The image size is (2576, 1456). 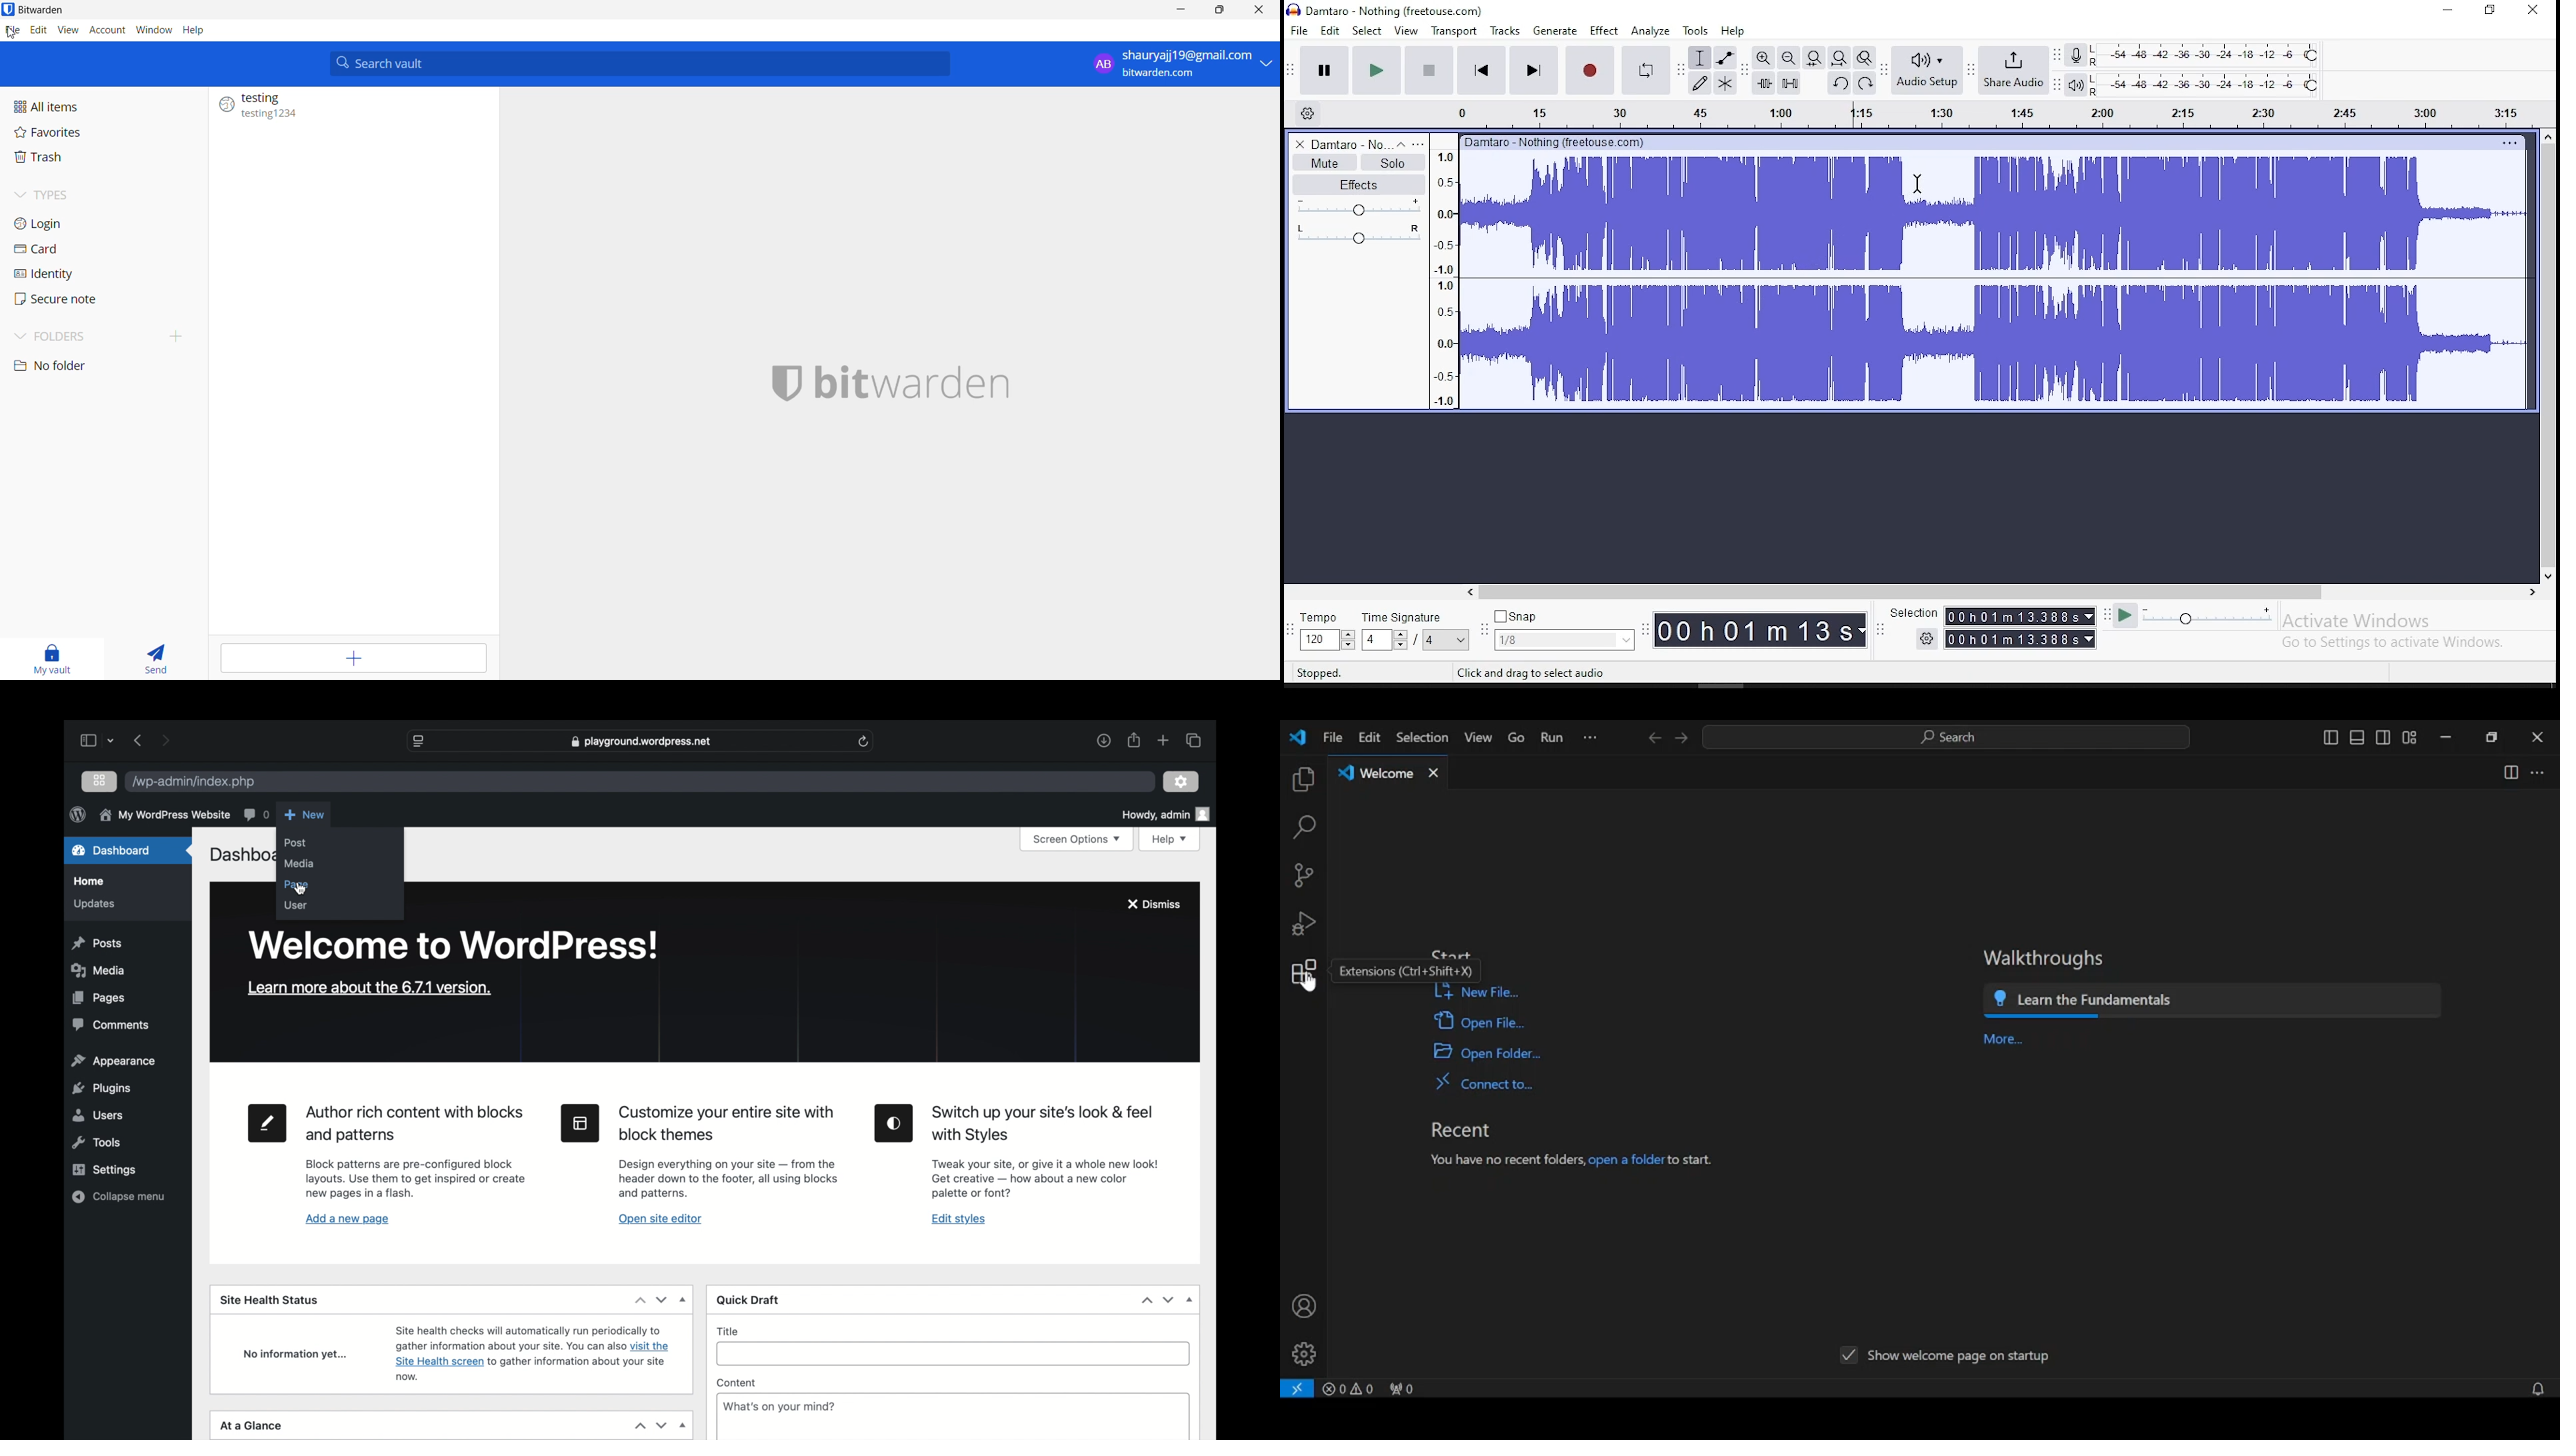 What do you see at coordinates (643, 741) in the screenshot?
I see `web address` at bounding box center [643, 741].